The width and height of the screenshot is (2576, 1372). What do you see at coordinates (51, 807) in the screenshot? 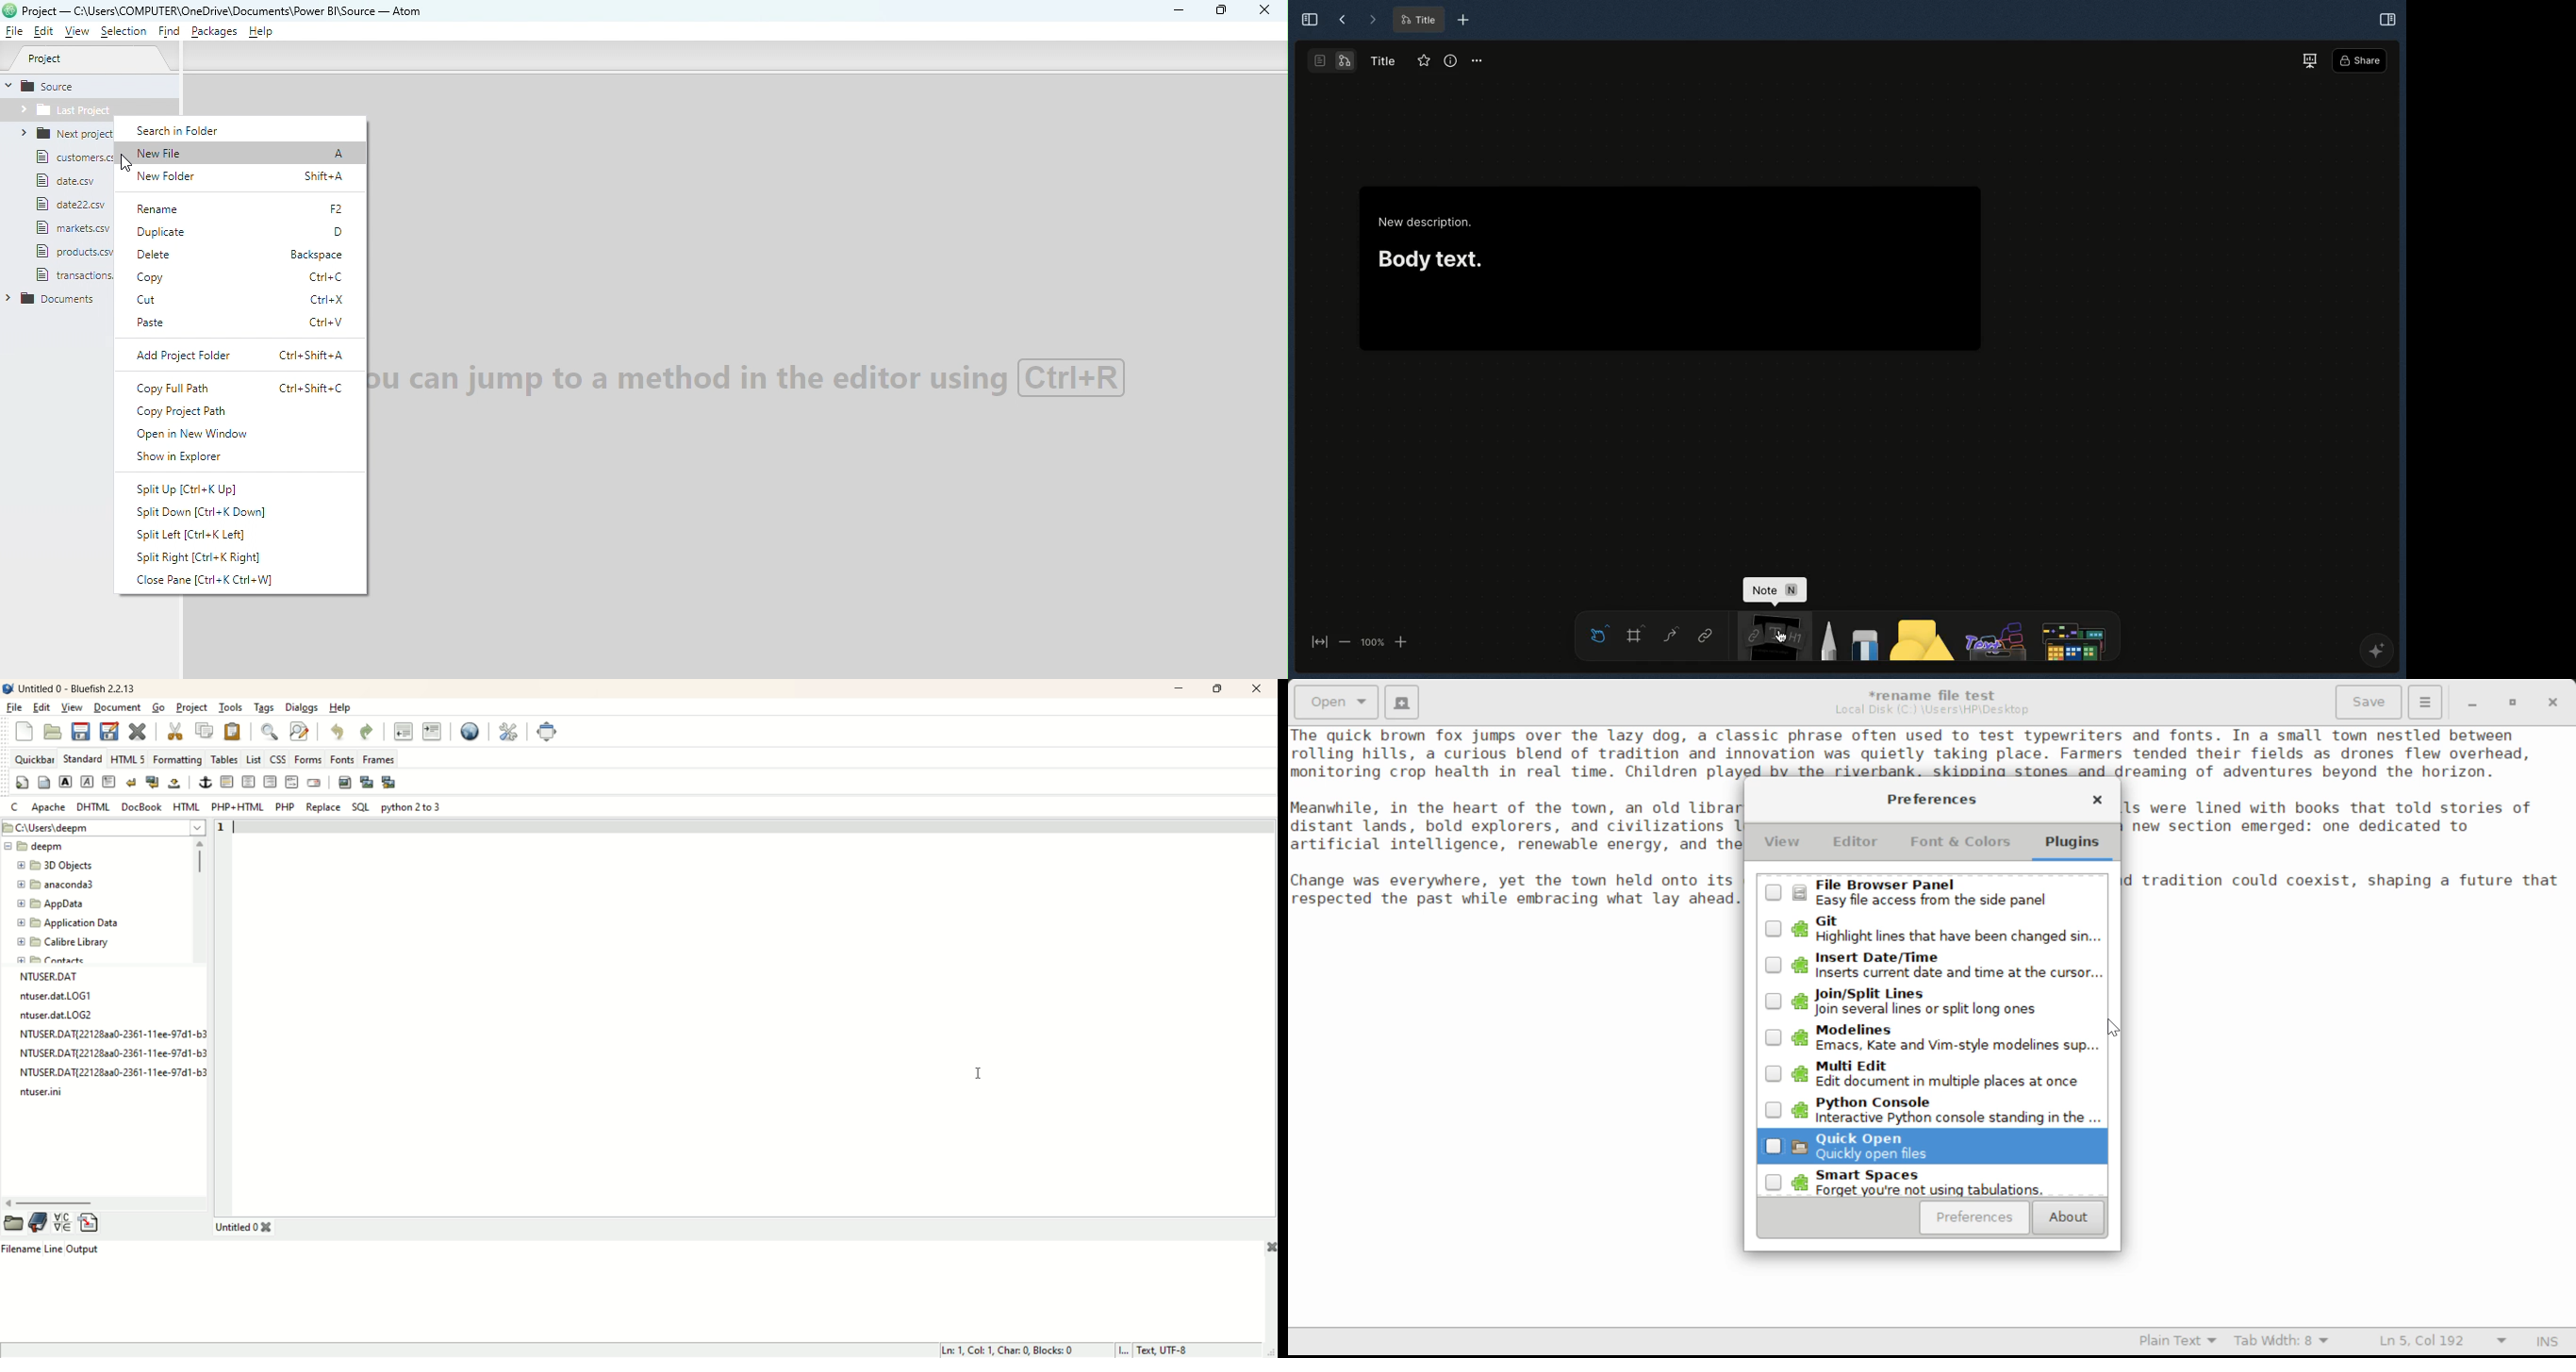
I see `apache` at bounding box center [51, 807].